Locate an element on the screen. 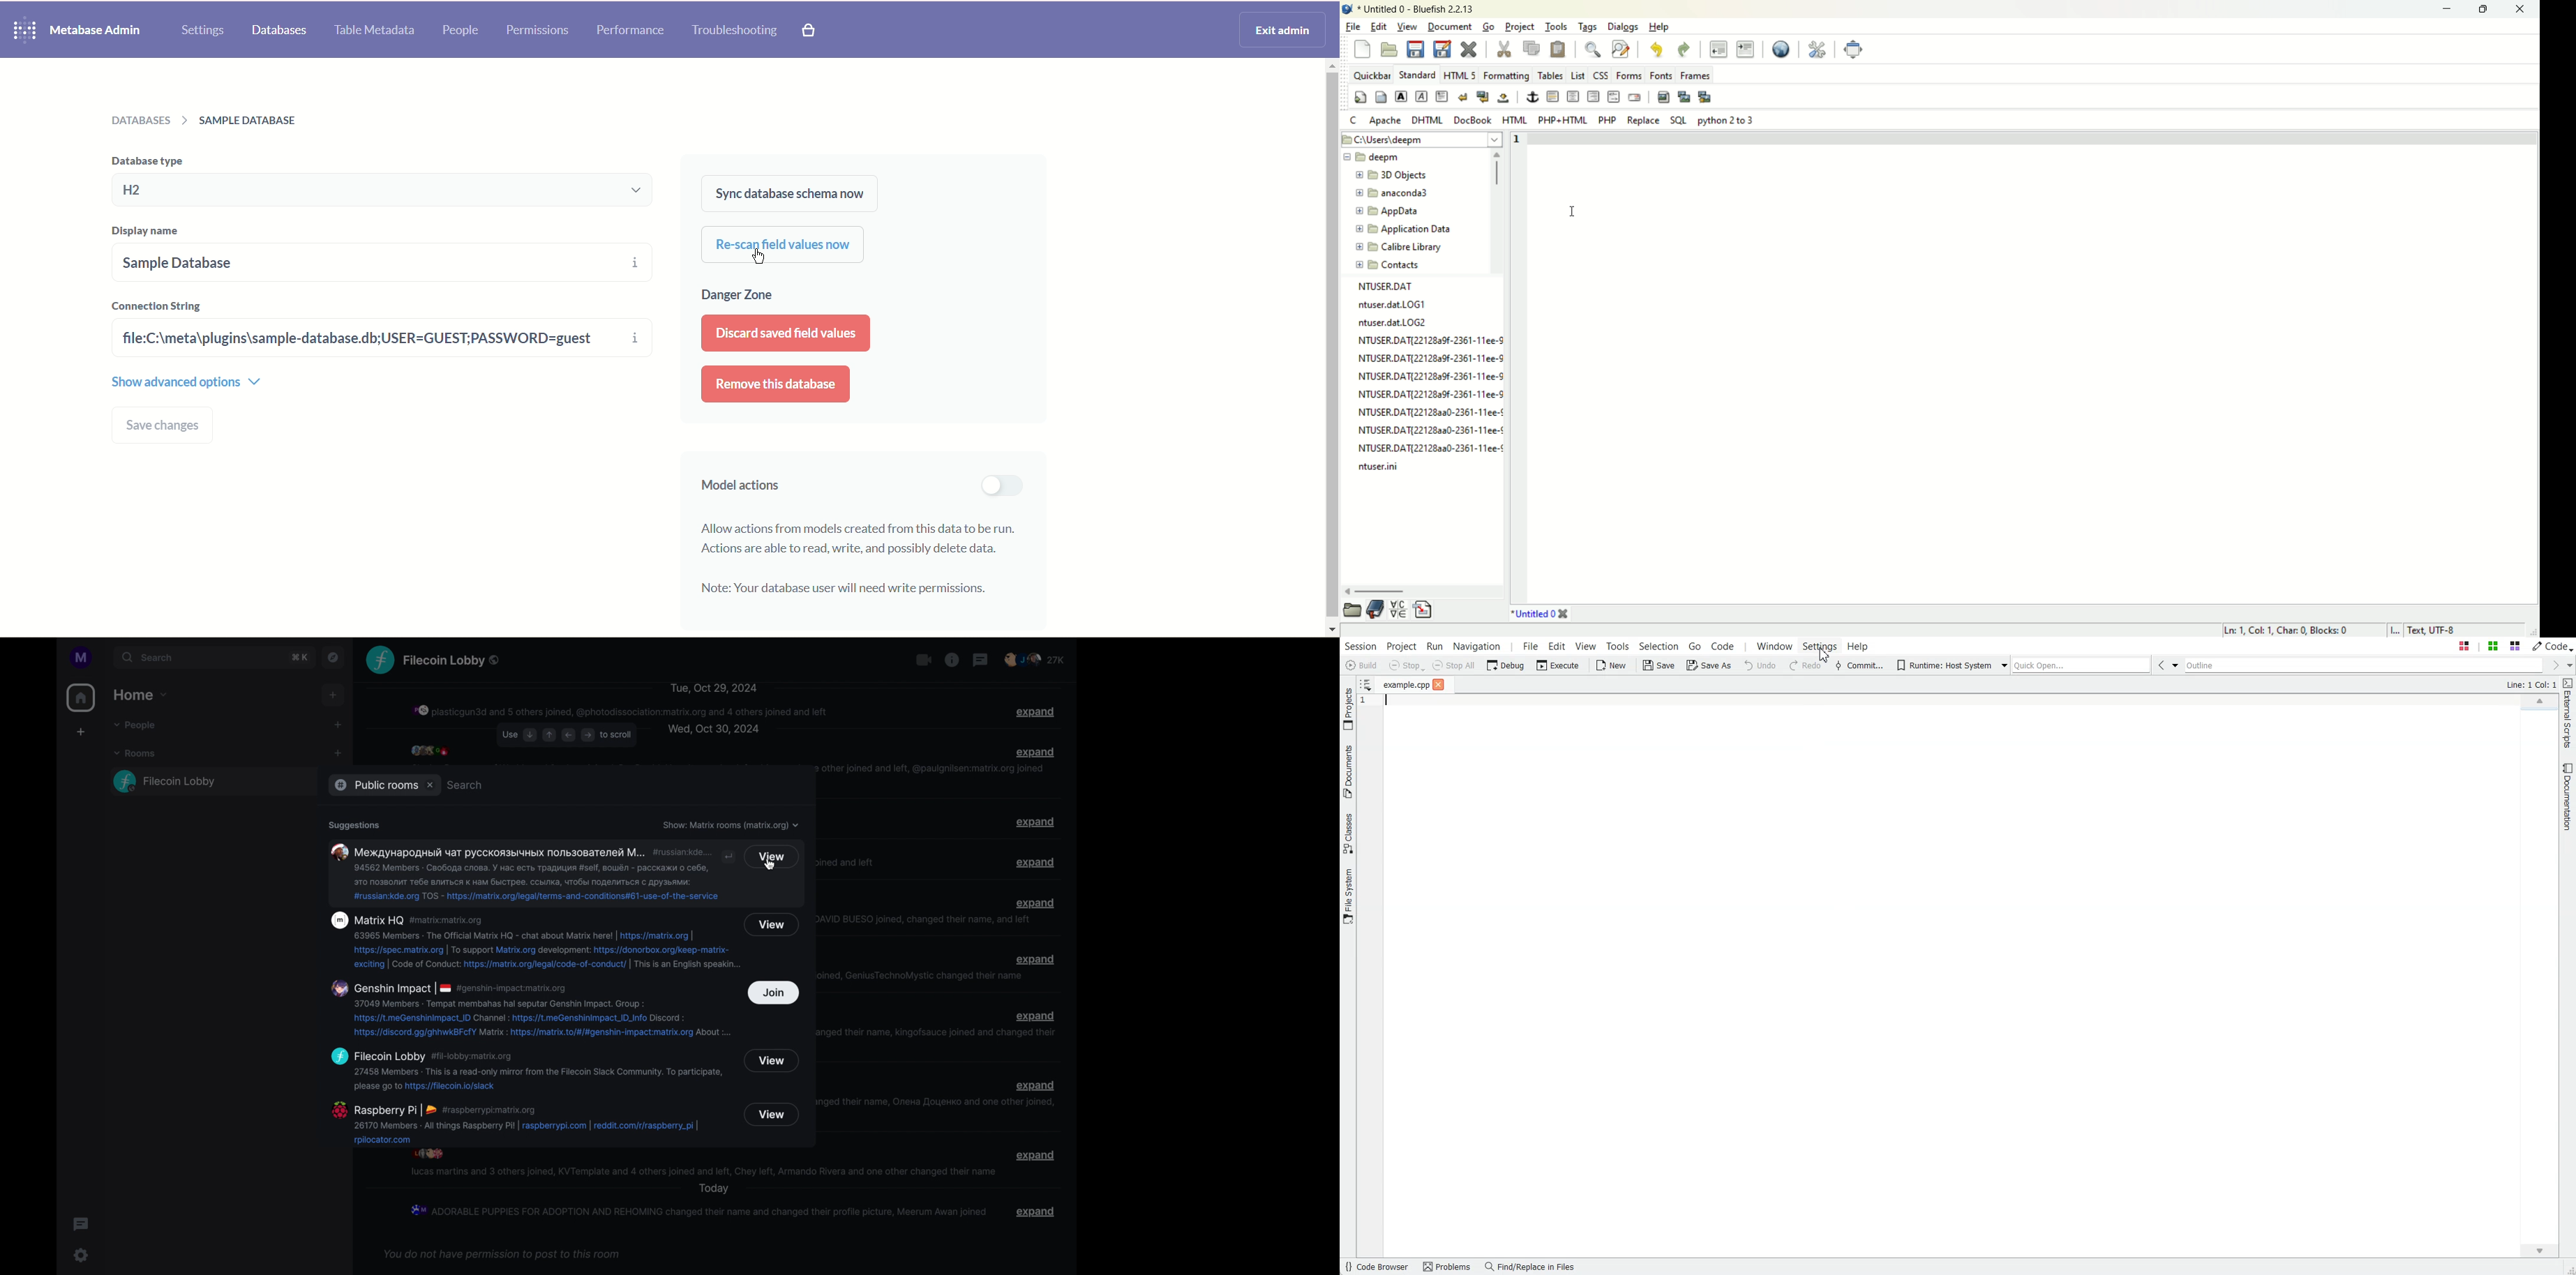  Python 2 to 3 is located at coordinates (1727, 119).